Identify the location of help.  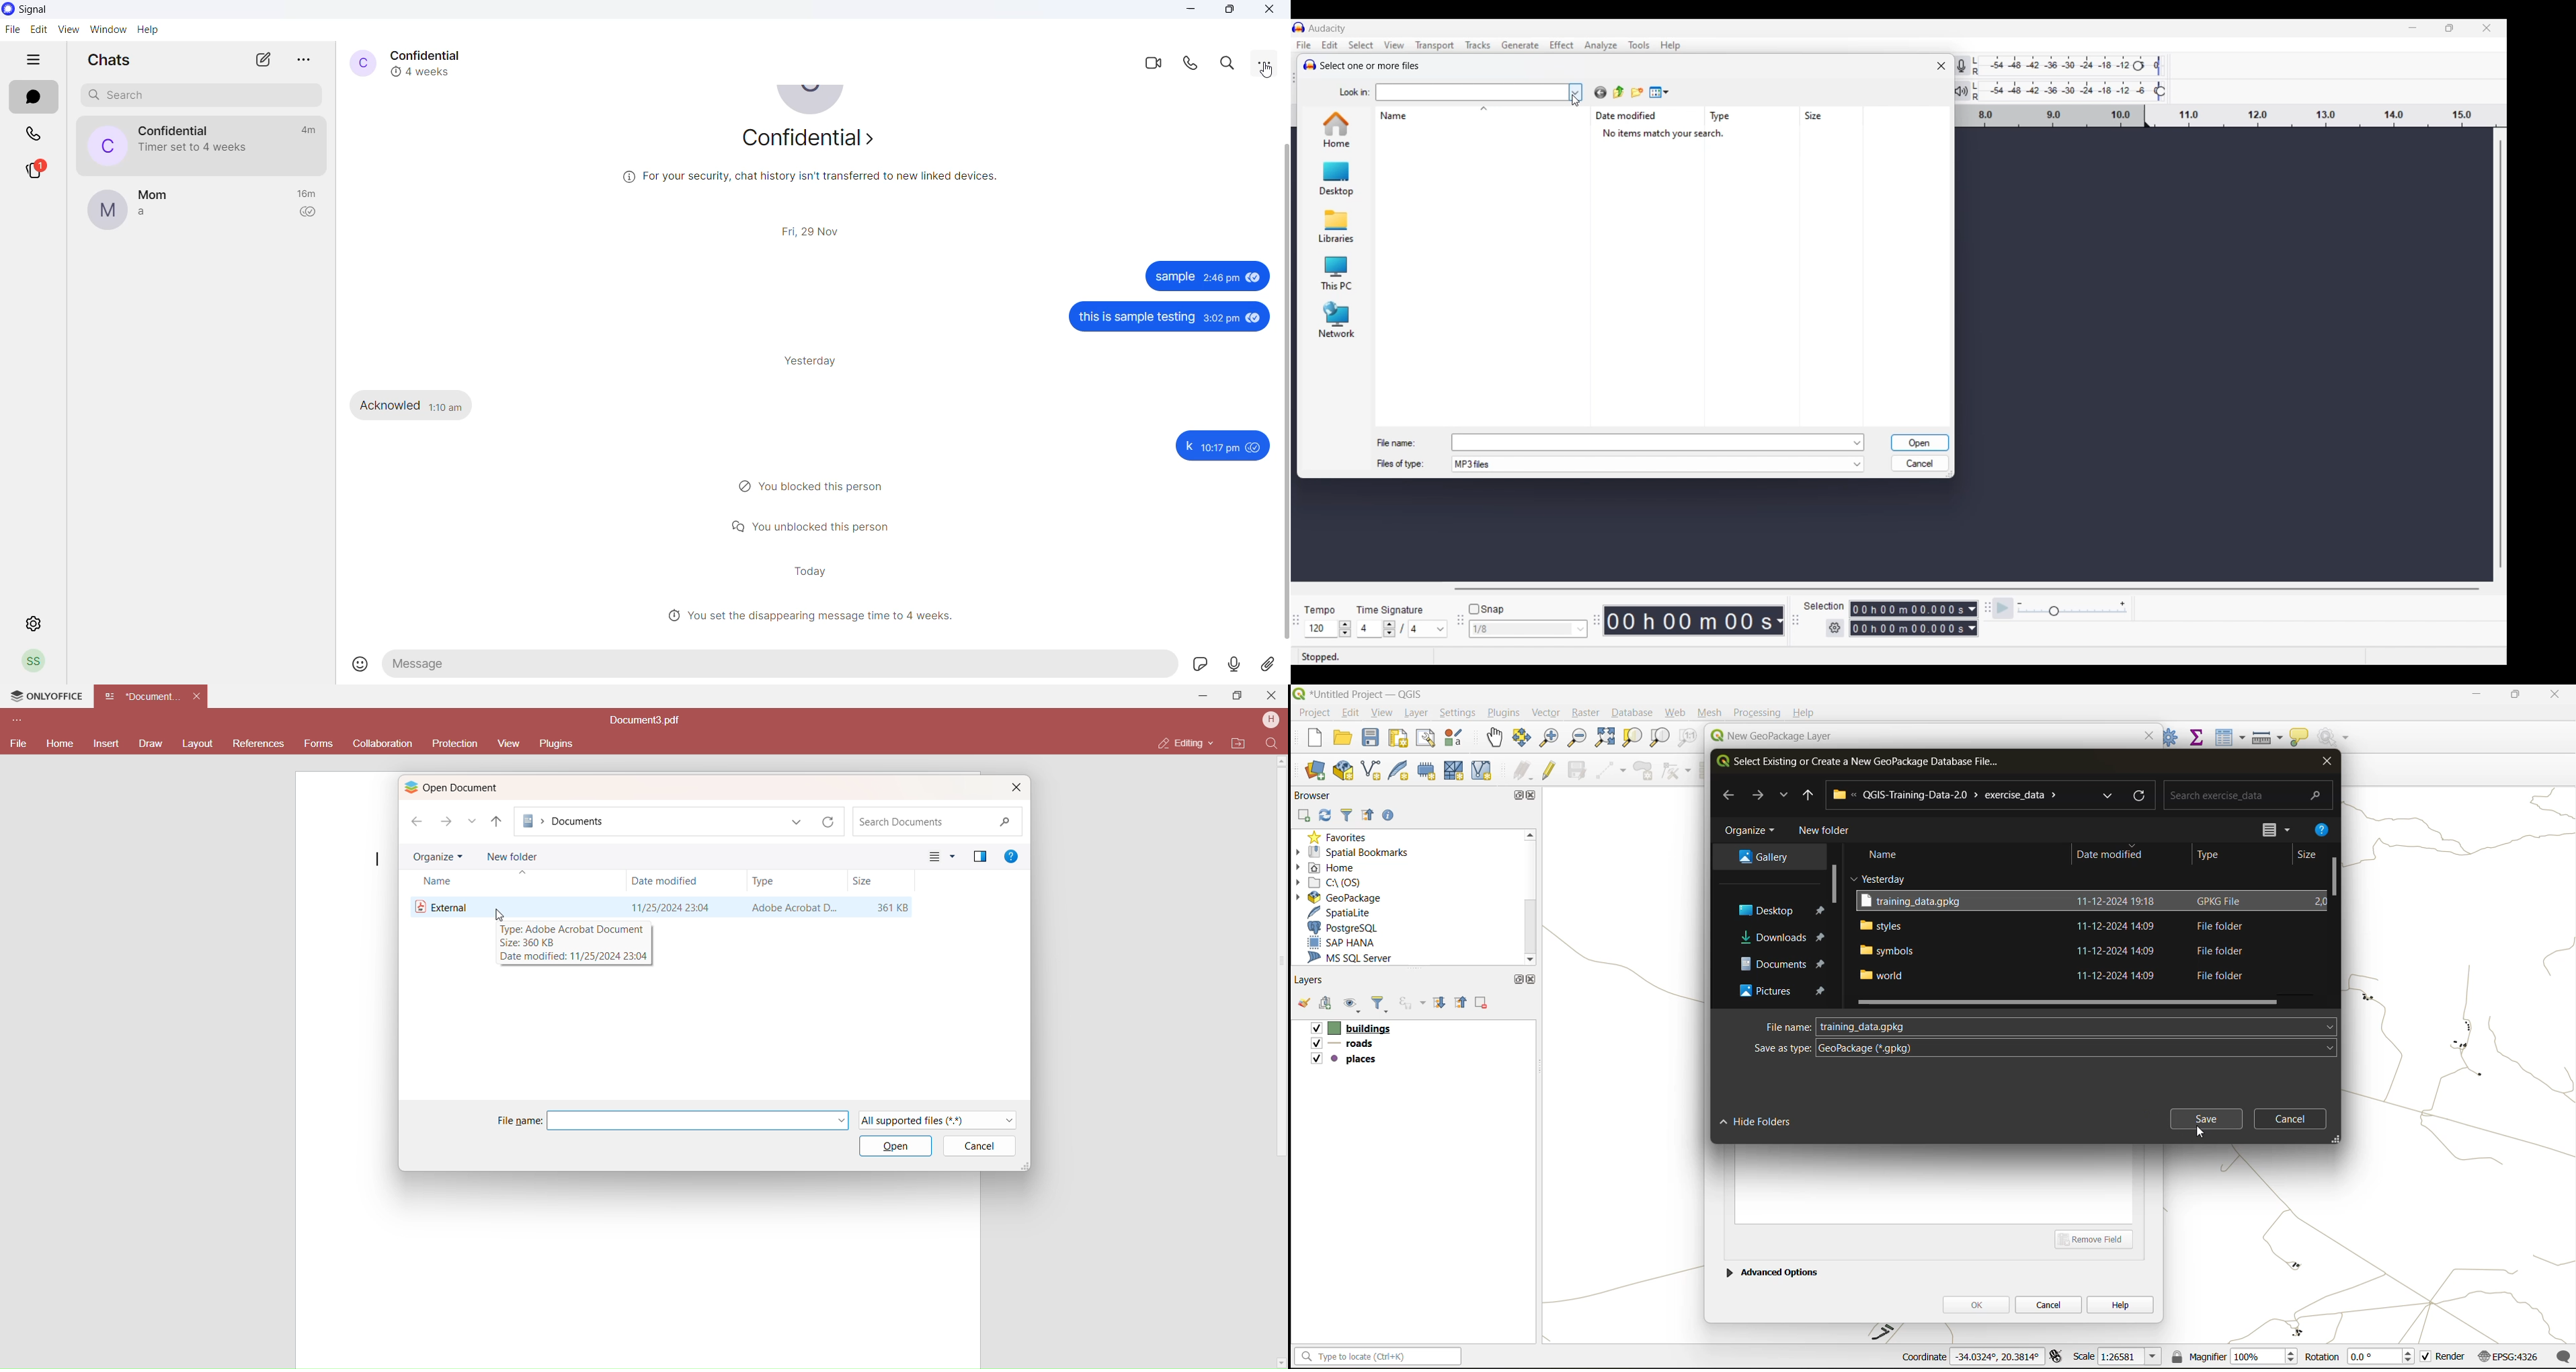
(2121, 1304).